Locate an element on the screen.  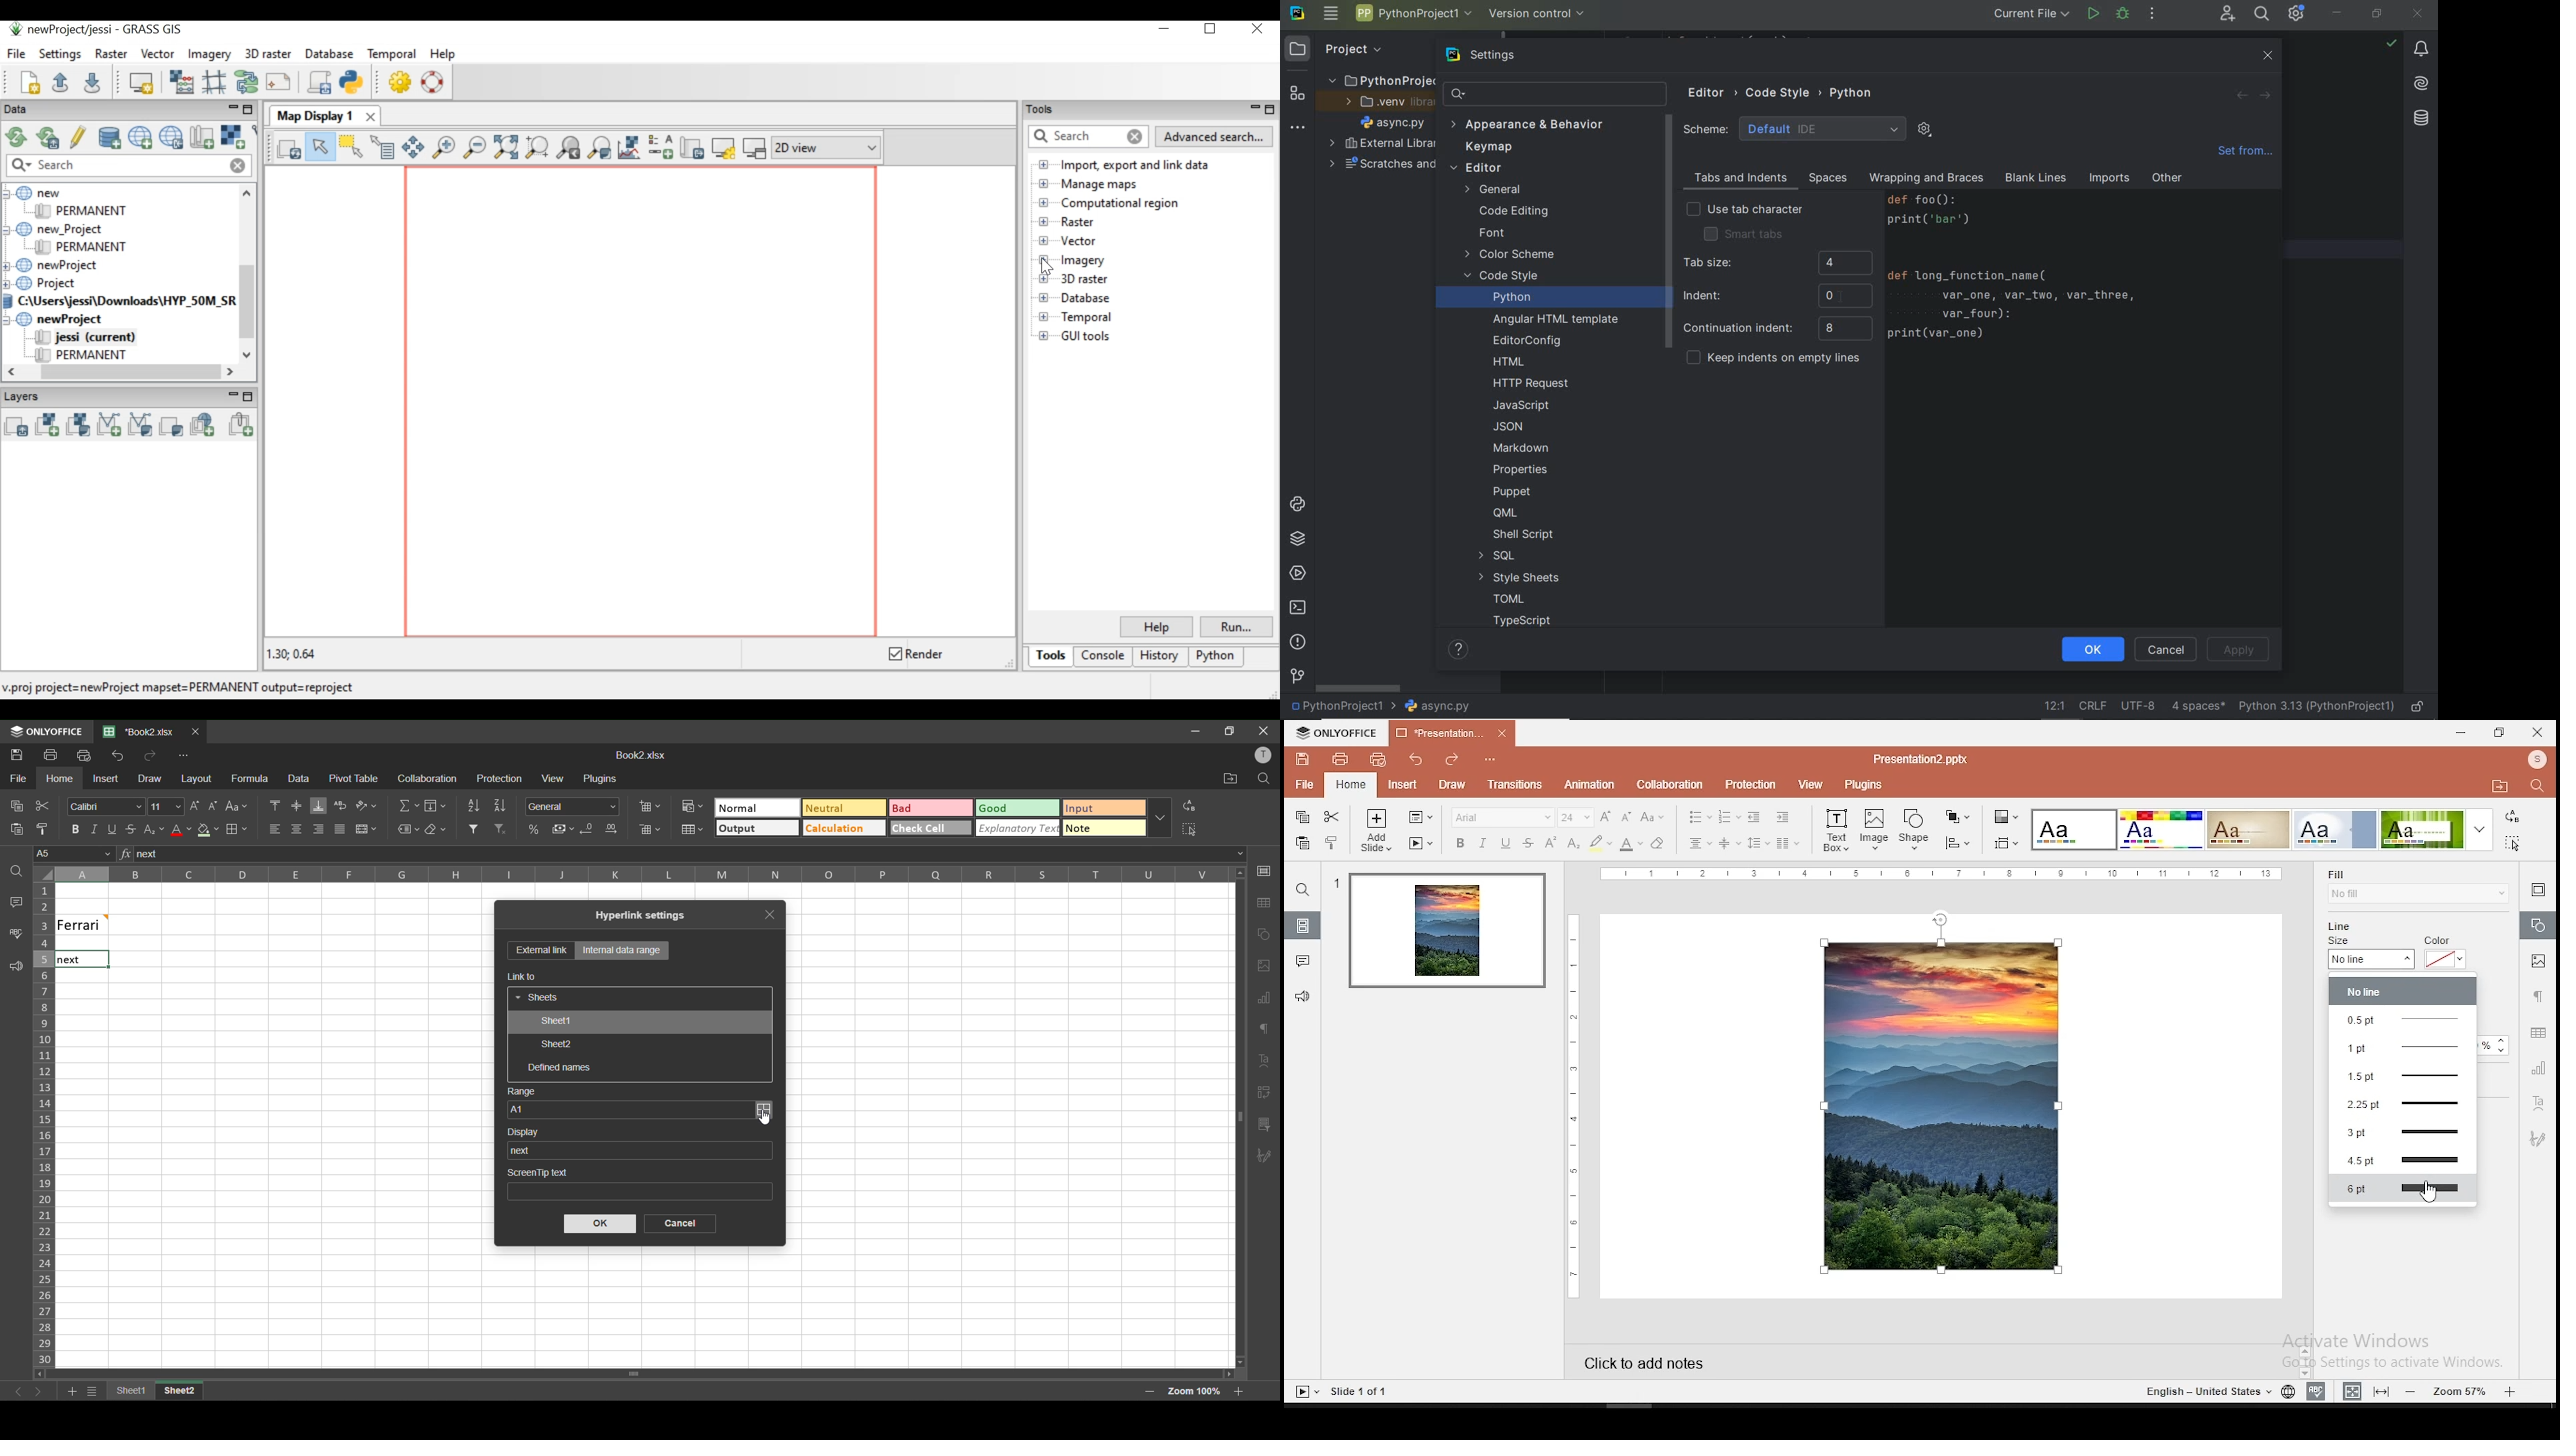
start slideshow is located at coordinates (1419, 845).